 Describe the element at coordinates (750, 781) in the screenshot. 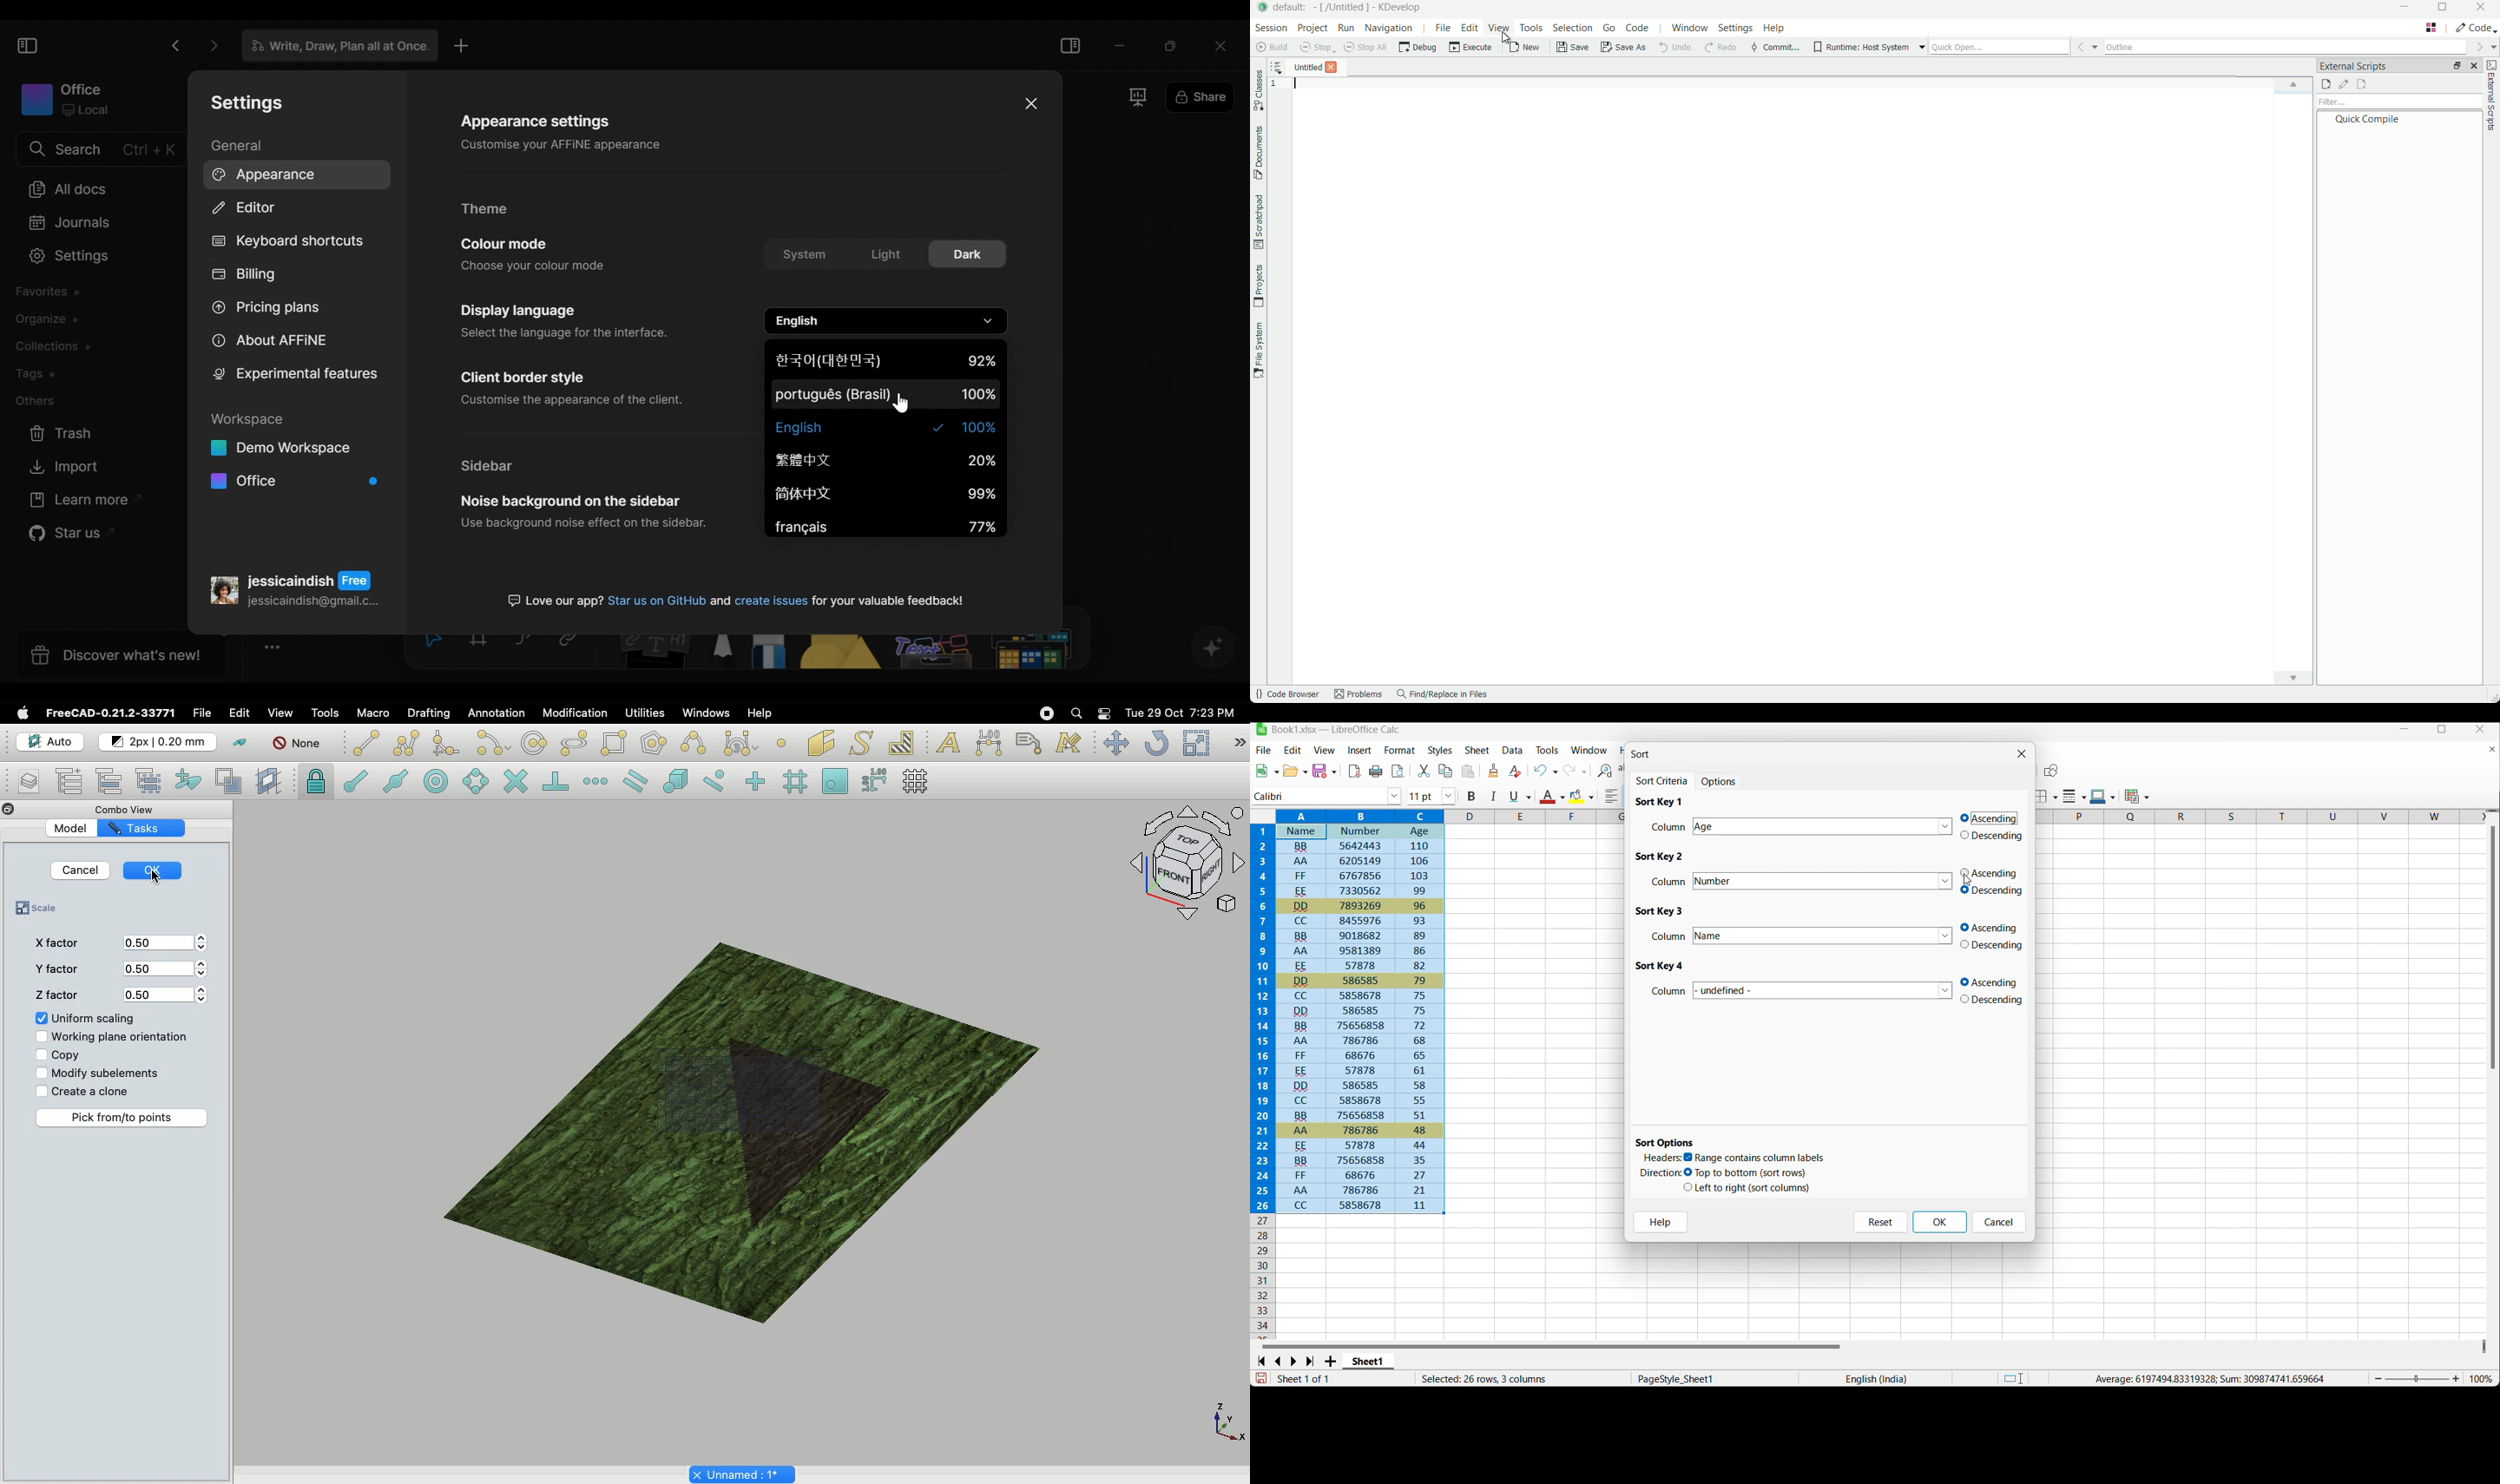

I see `Snap ortho` at that location.